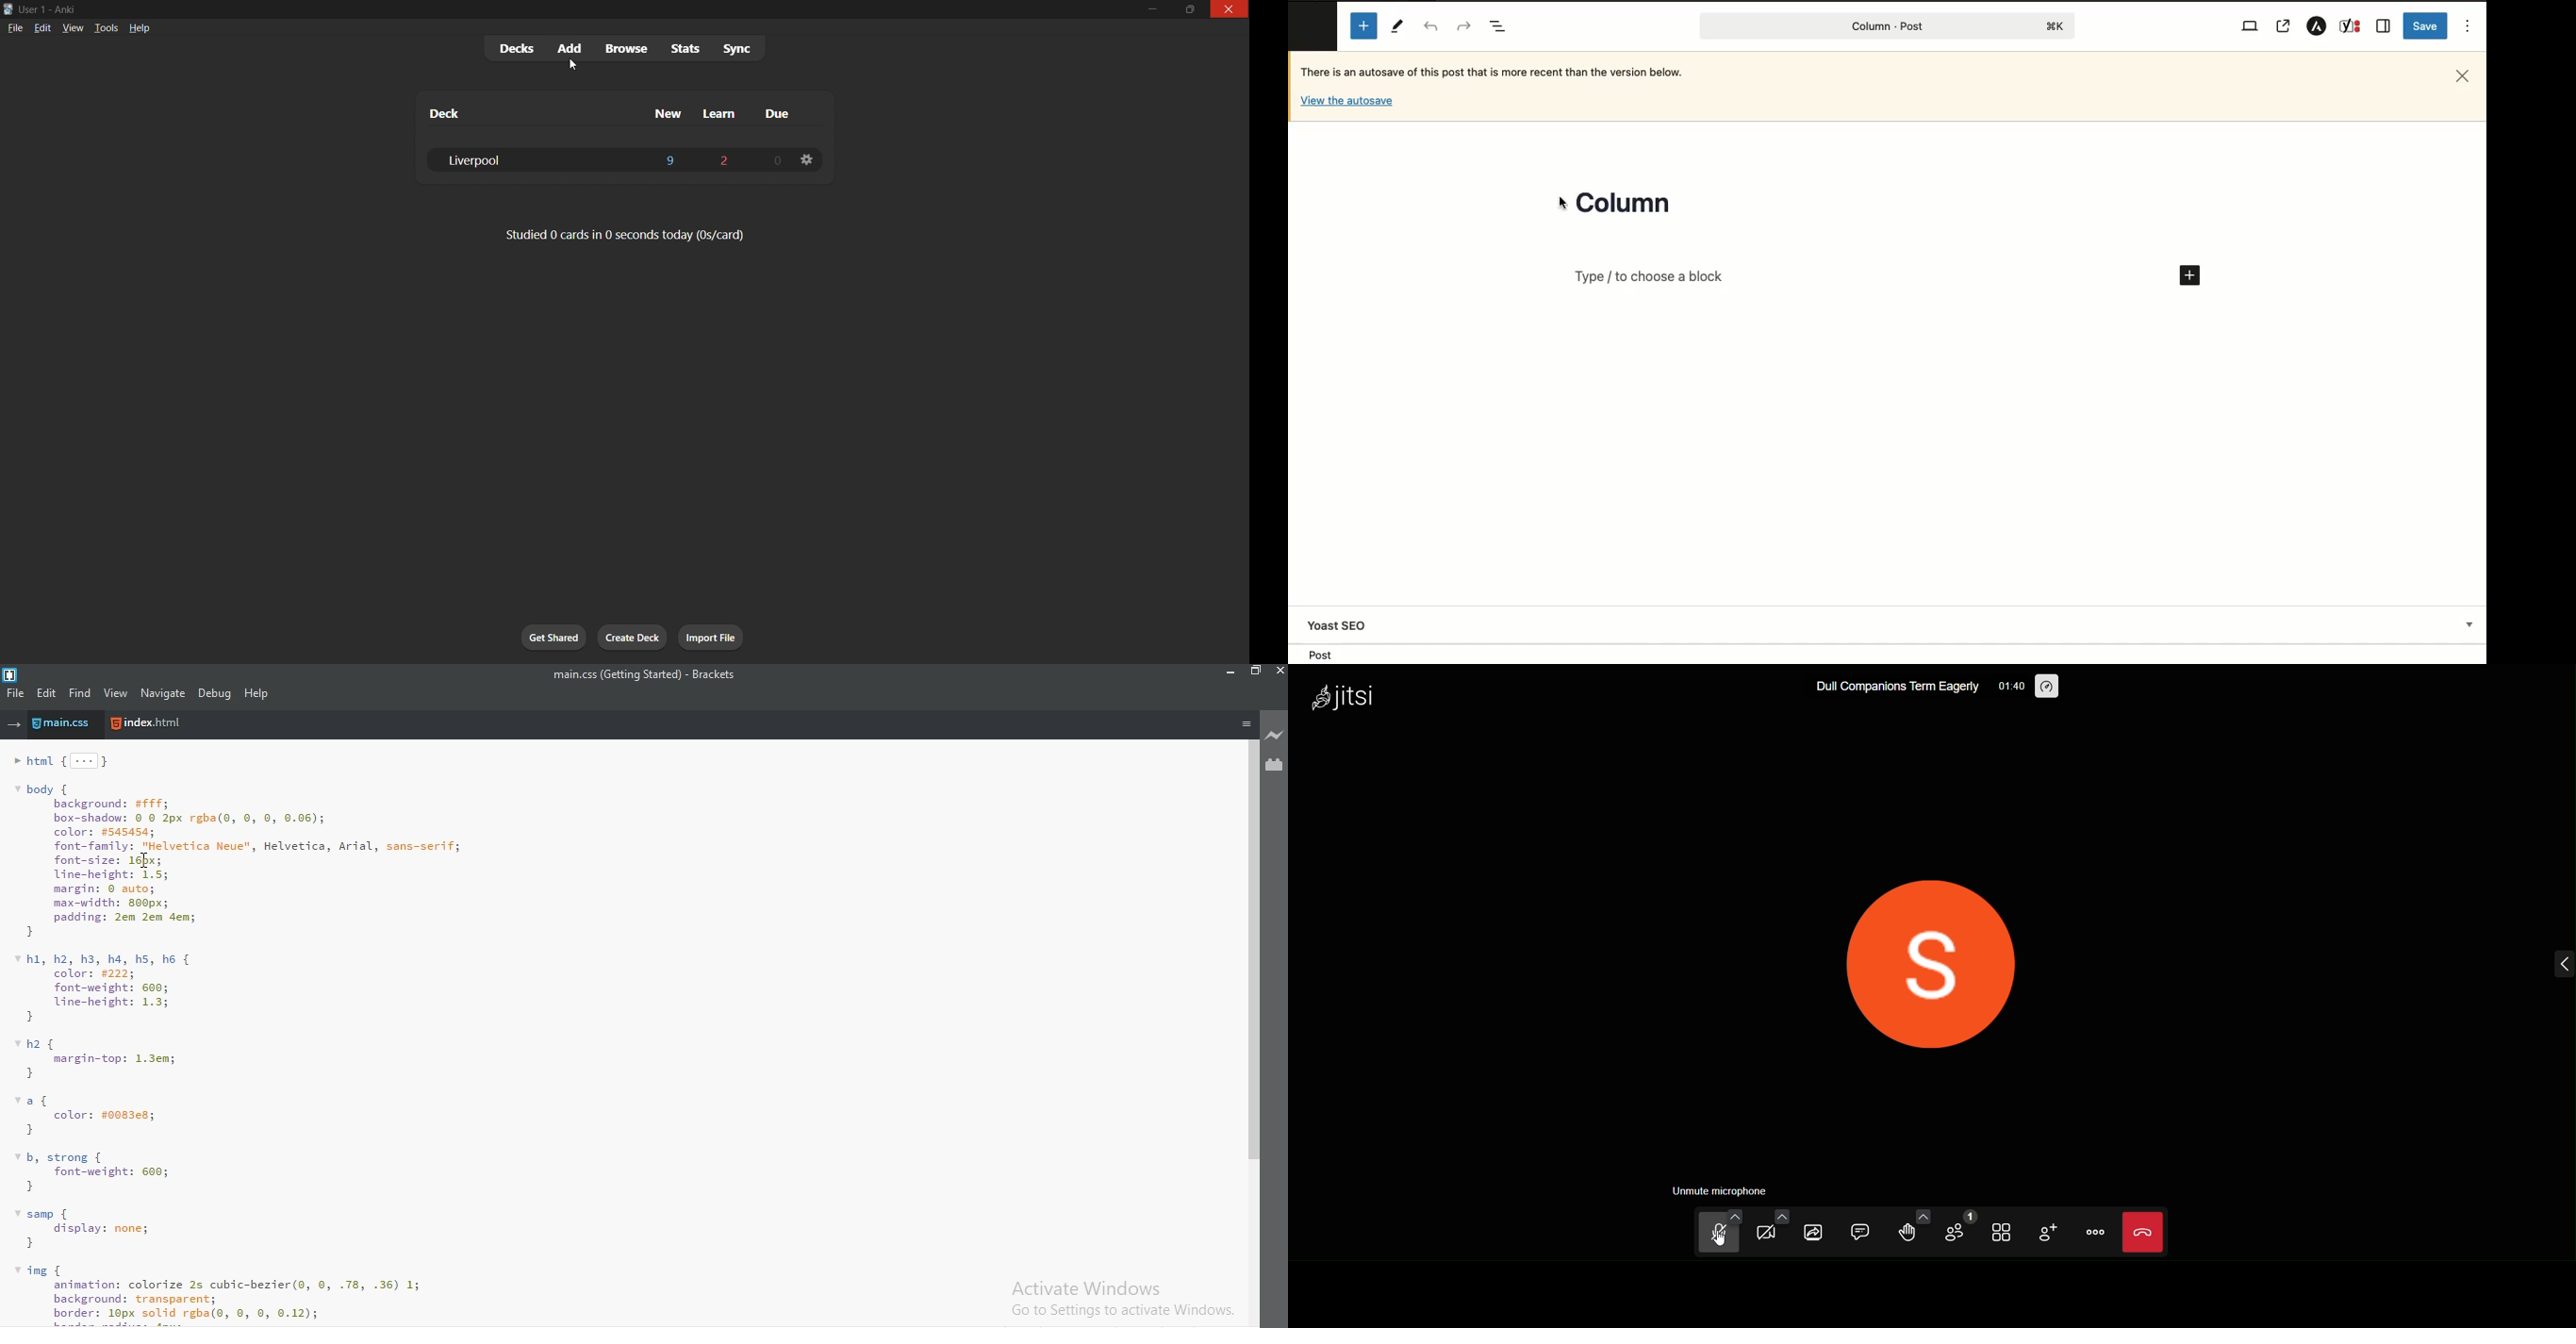  Describe the element at coordinates (2470, 25) in the screenshot. I see `Options` at that location.